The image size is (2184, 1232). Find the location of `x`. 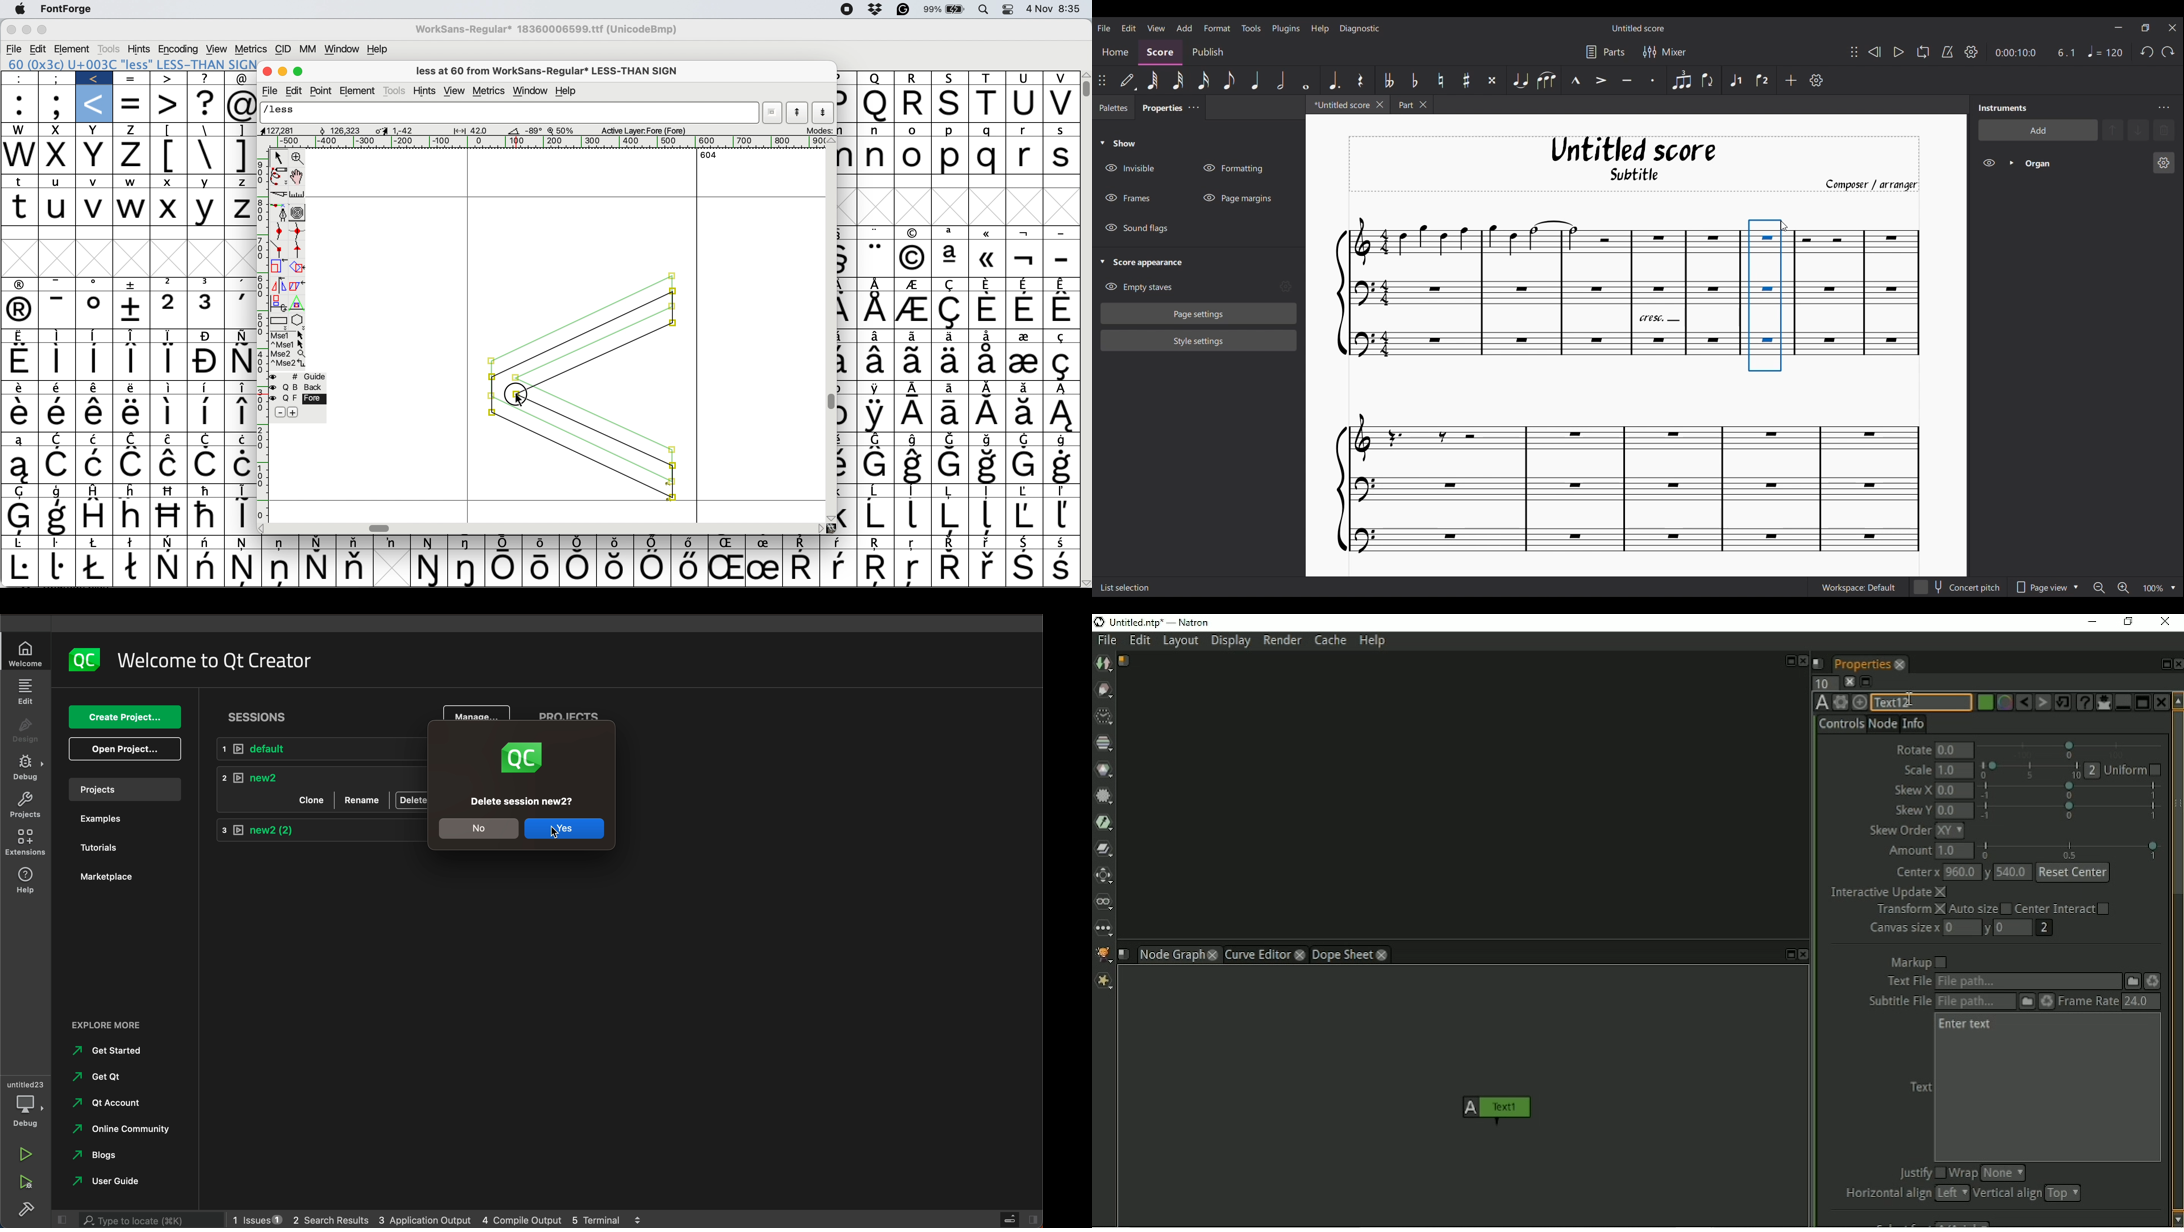

x is located at coordinates (95, 130).